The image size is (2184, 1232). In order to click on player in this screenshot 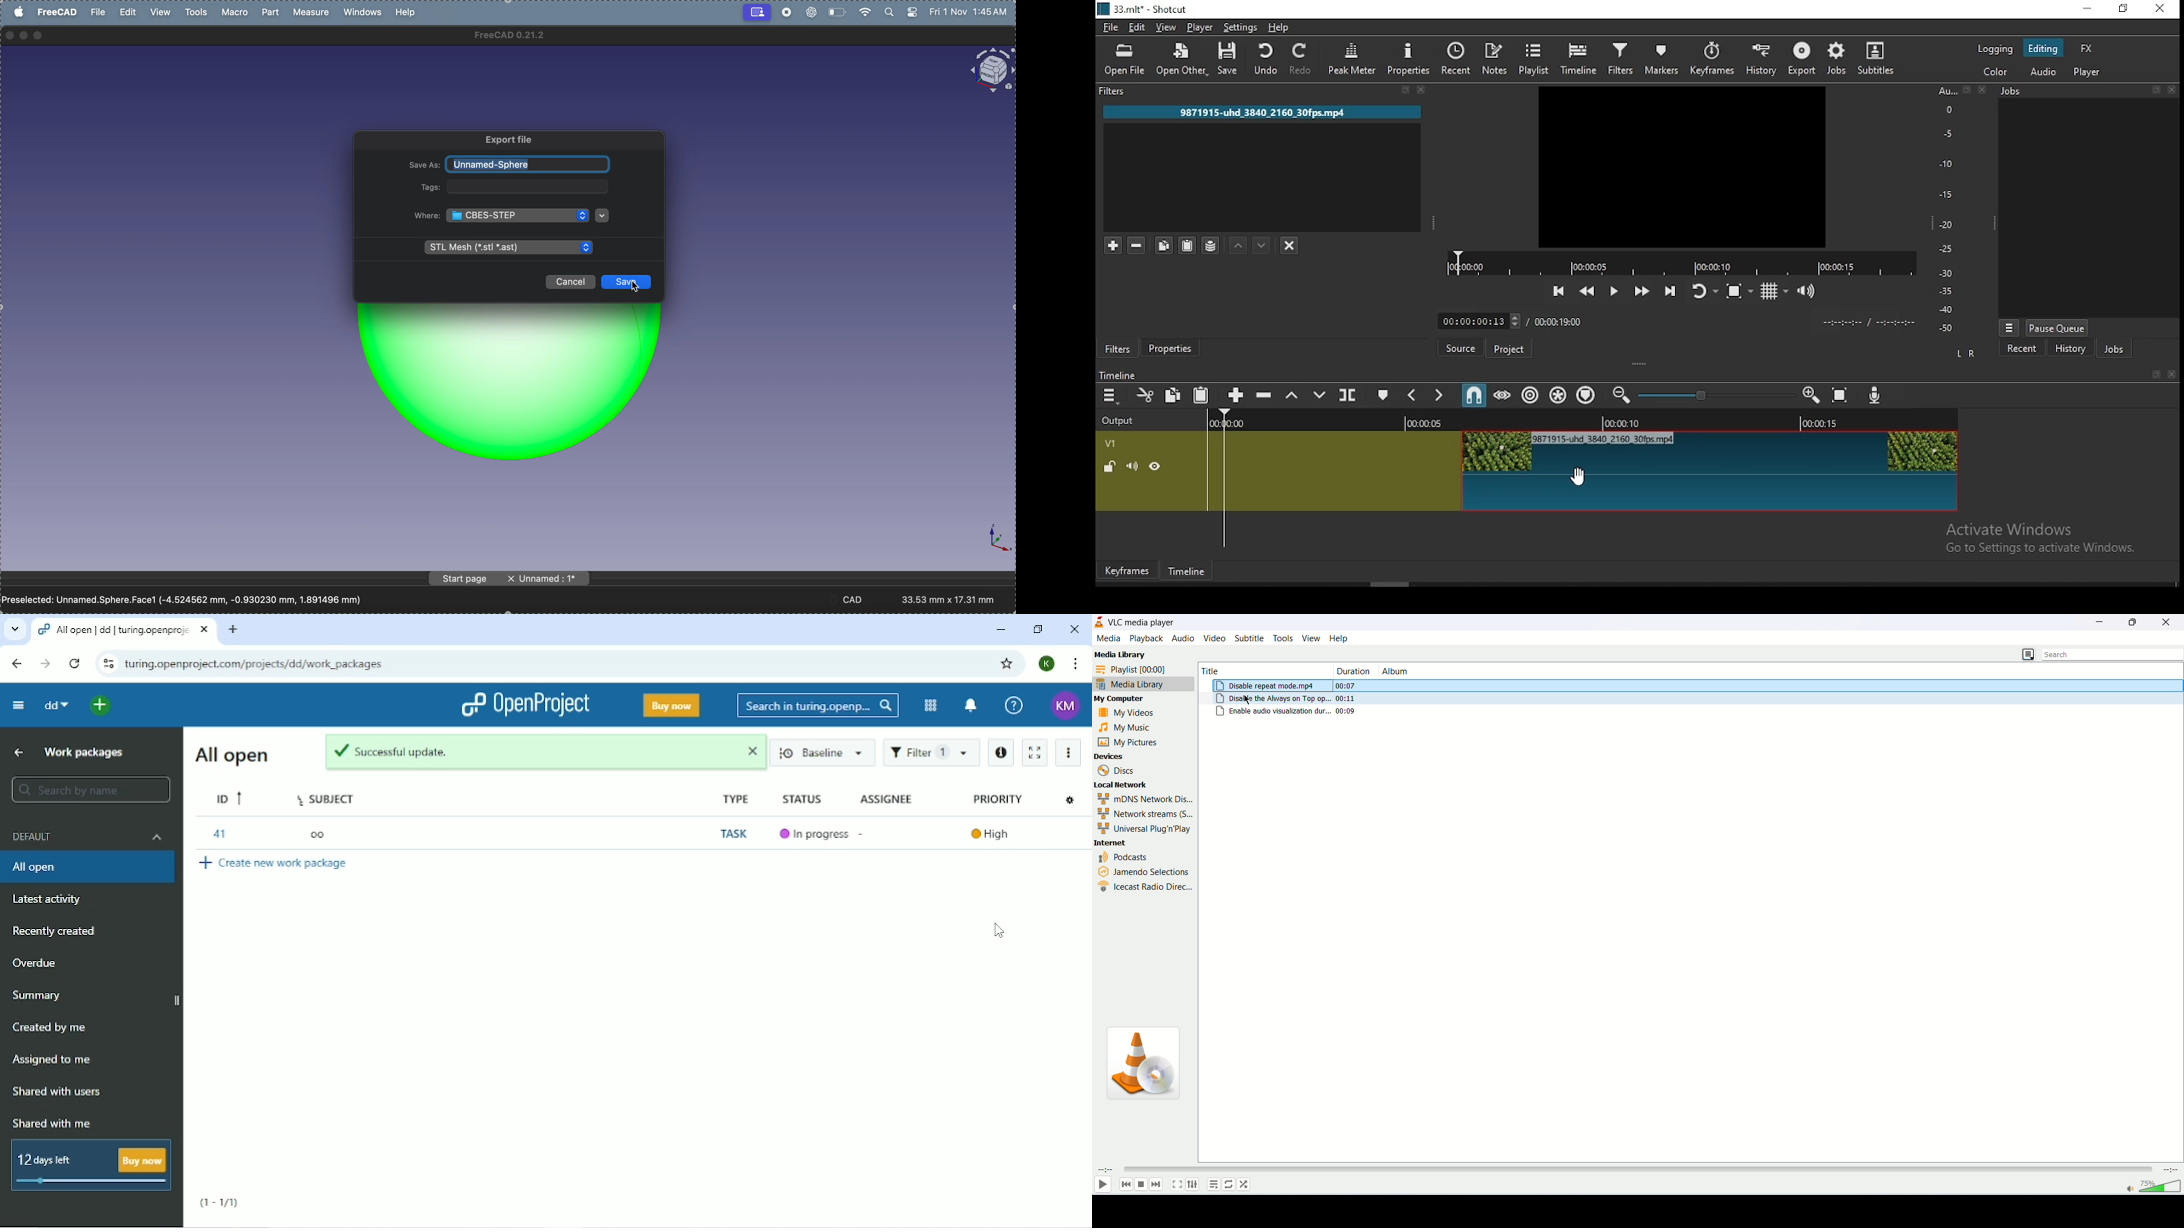, I will do `click(2091, 73)`.